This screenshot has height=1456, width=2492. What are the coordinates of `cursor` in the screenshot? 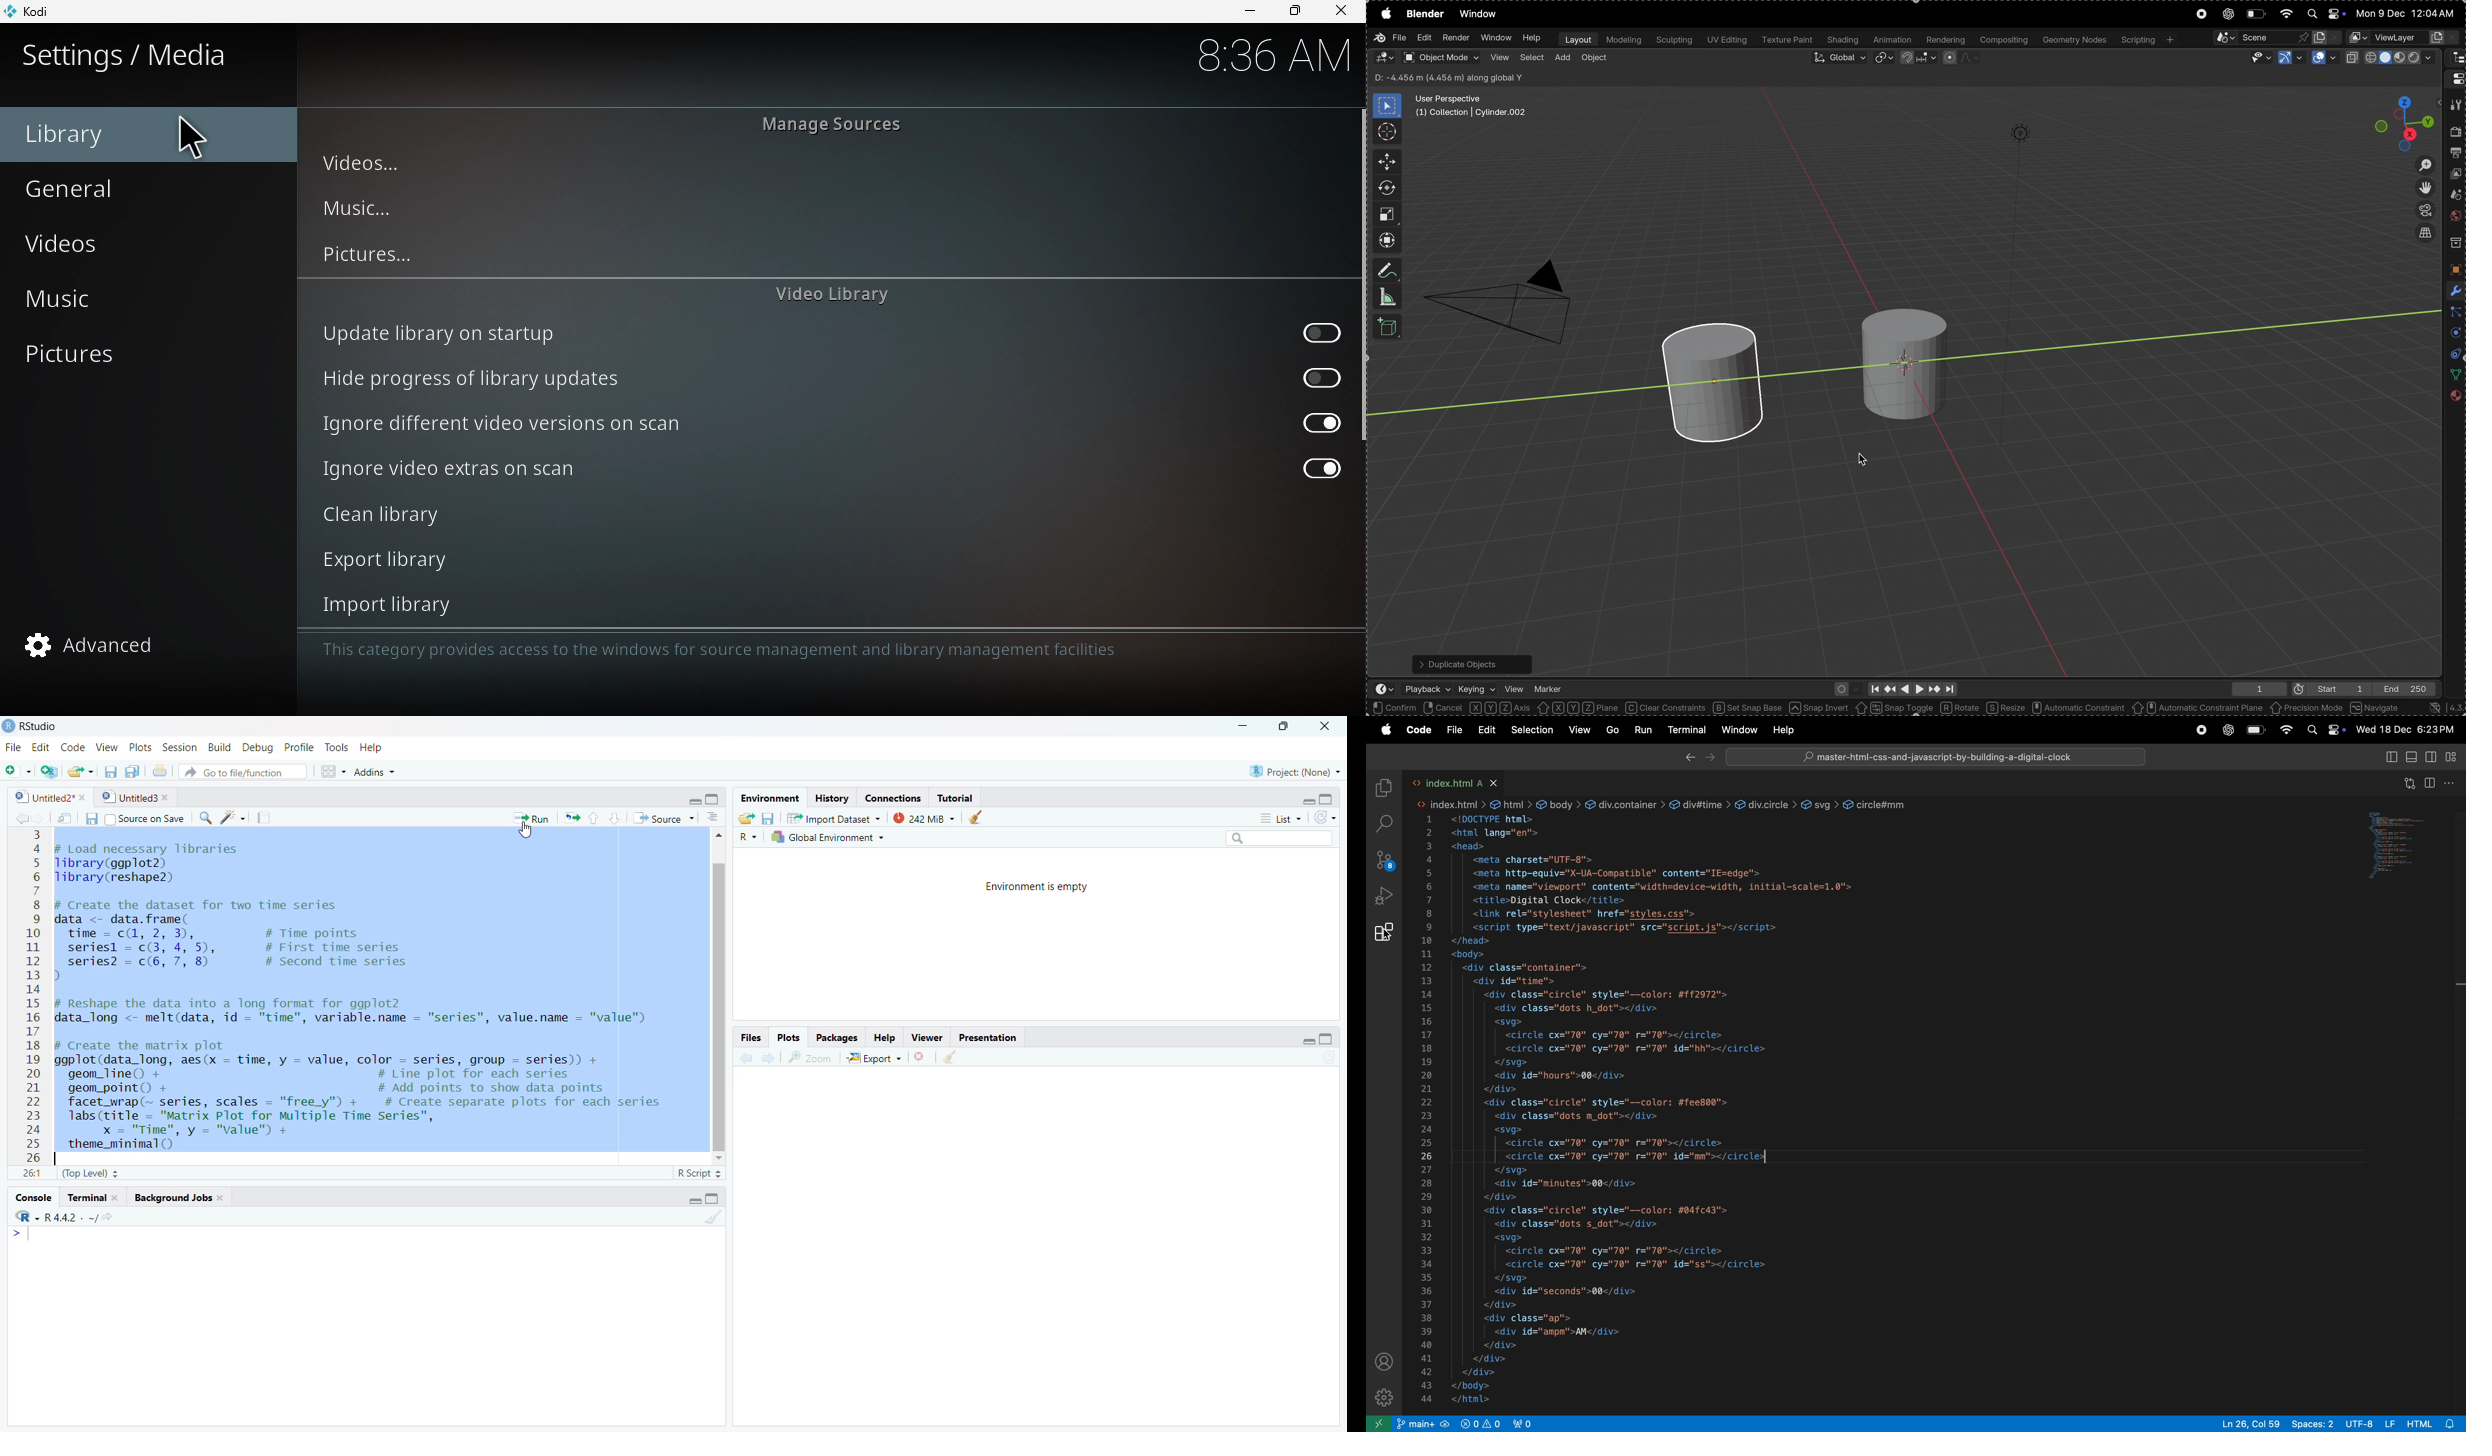 It's located at (1386, 131).